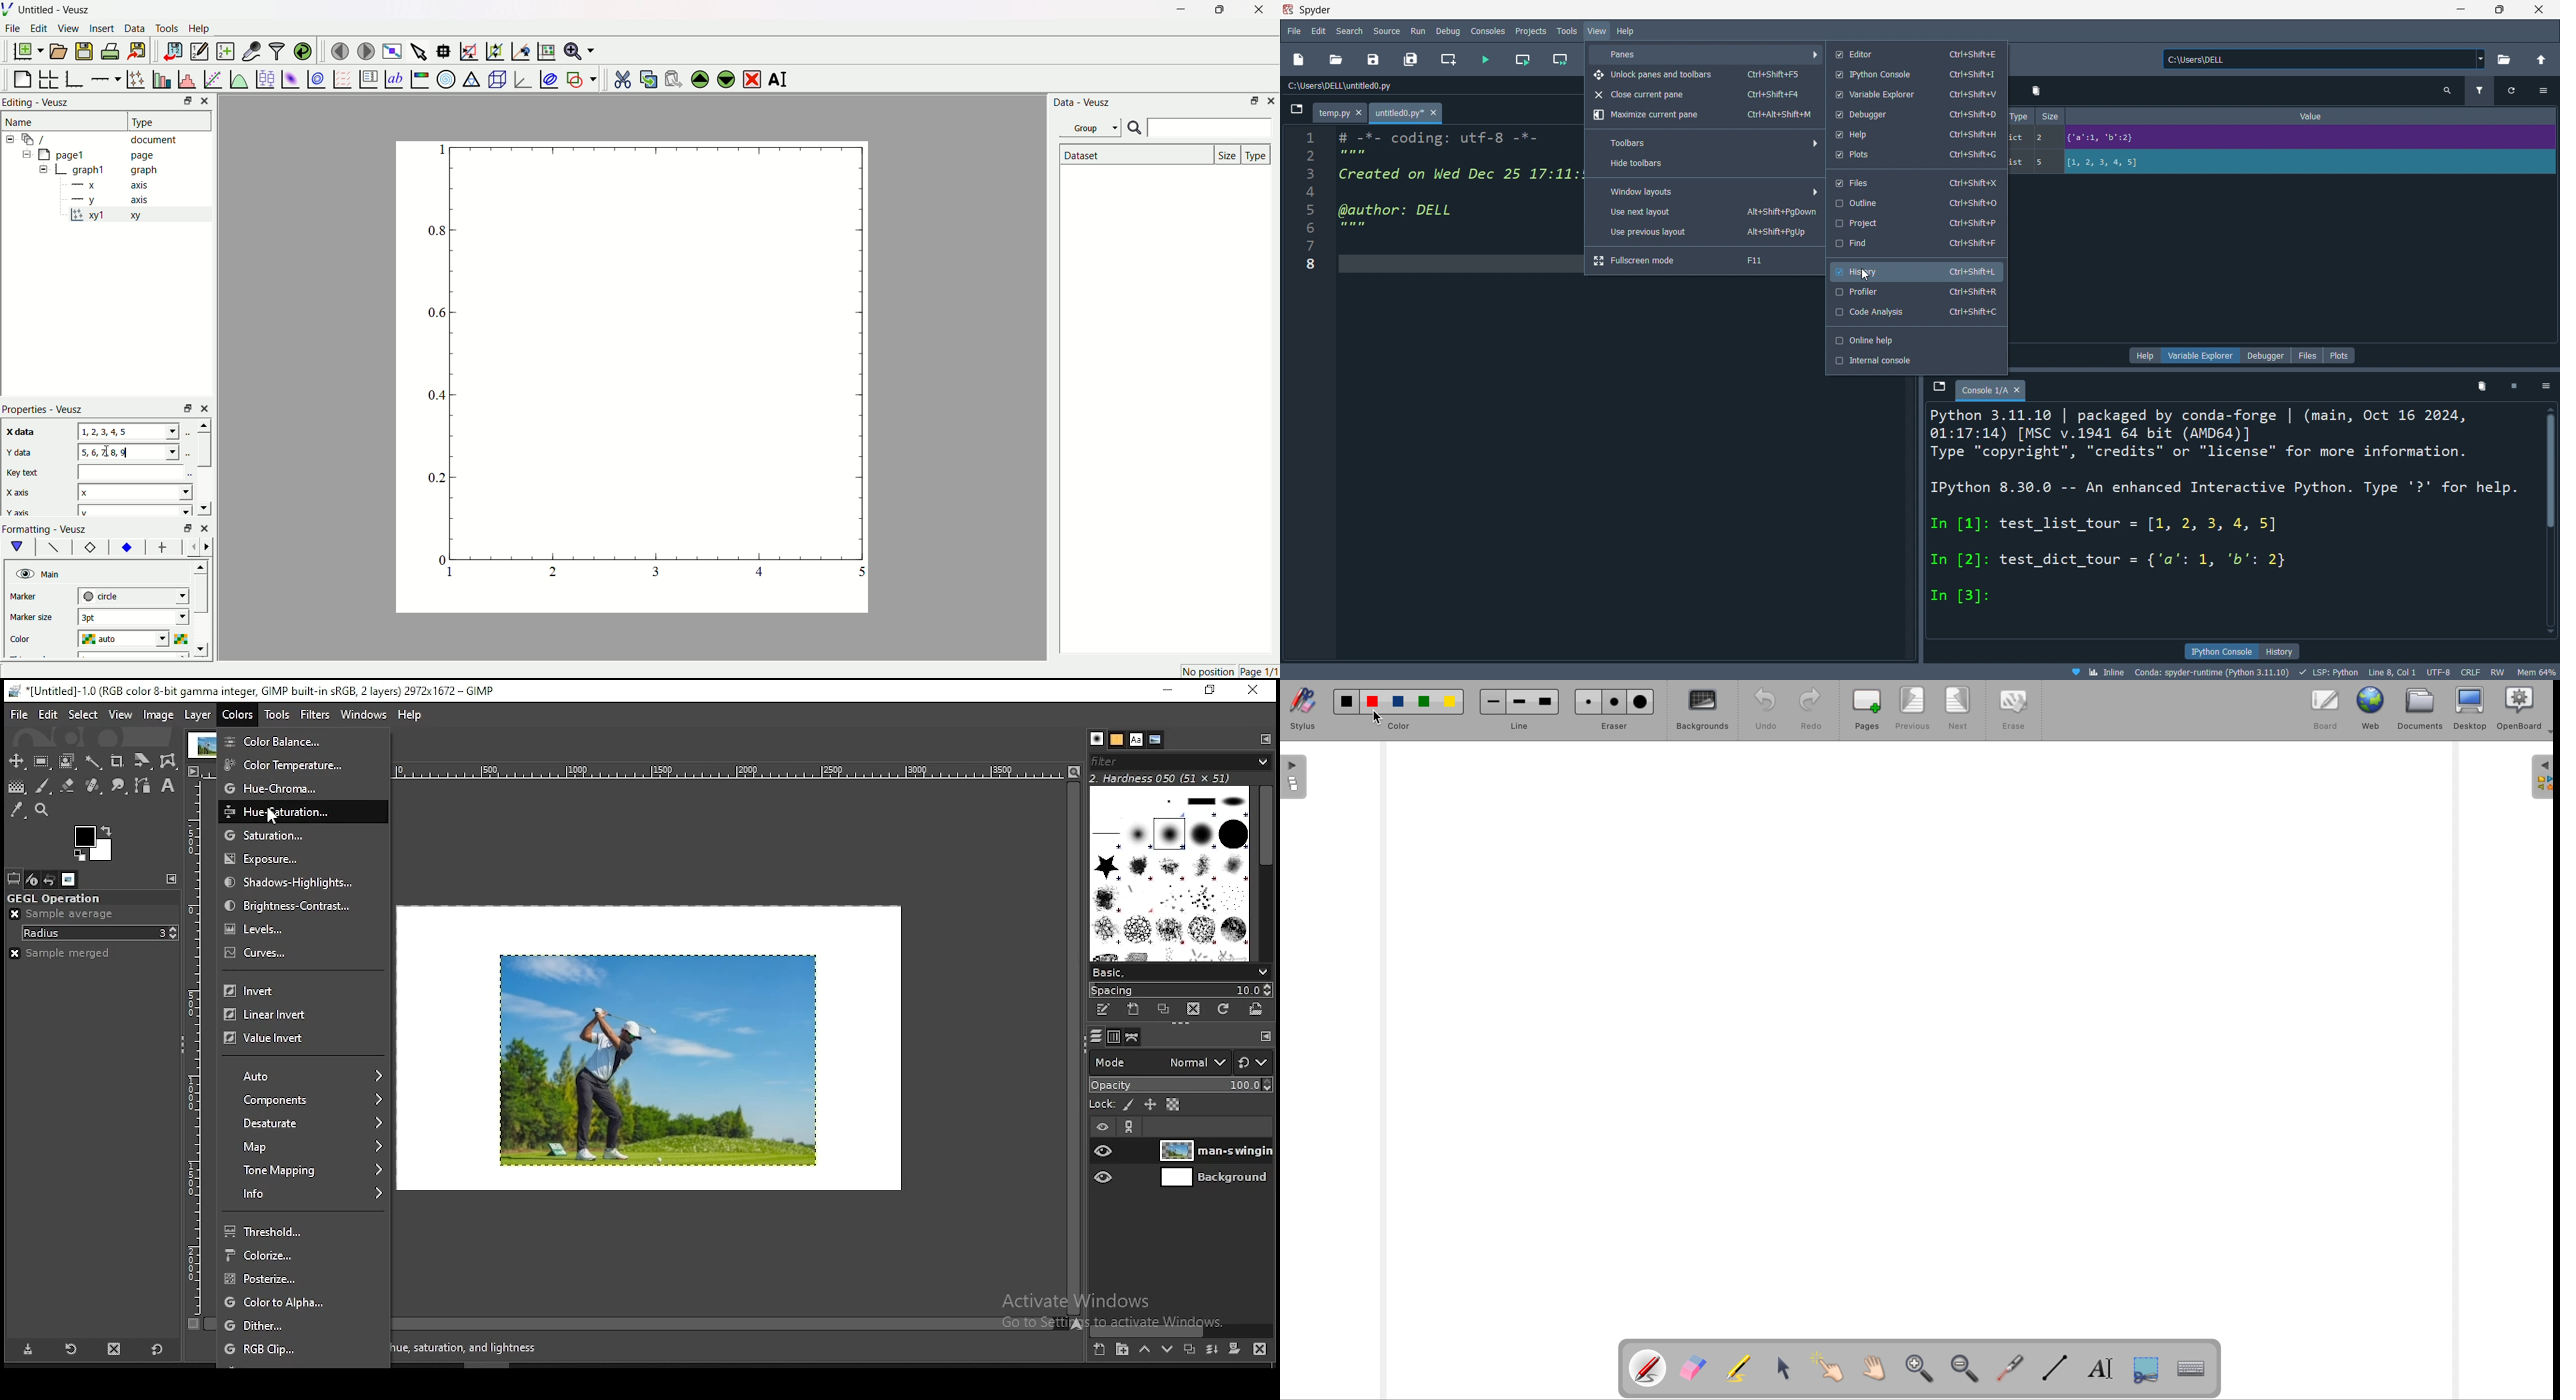 This screenshot has width=2576, height=1400. I want to click on cursor, so click(1866, 275).